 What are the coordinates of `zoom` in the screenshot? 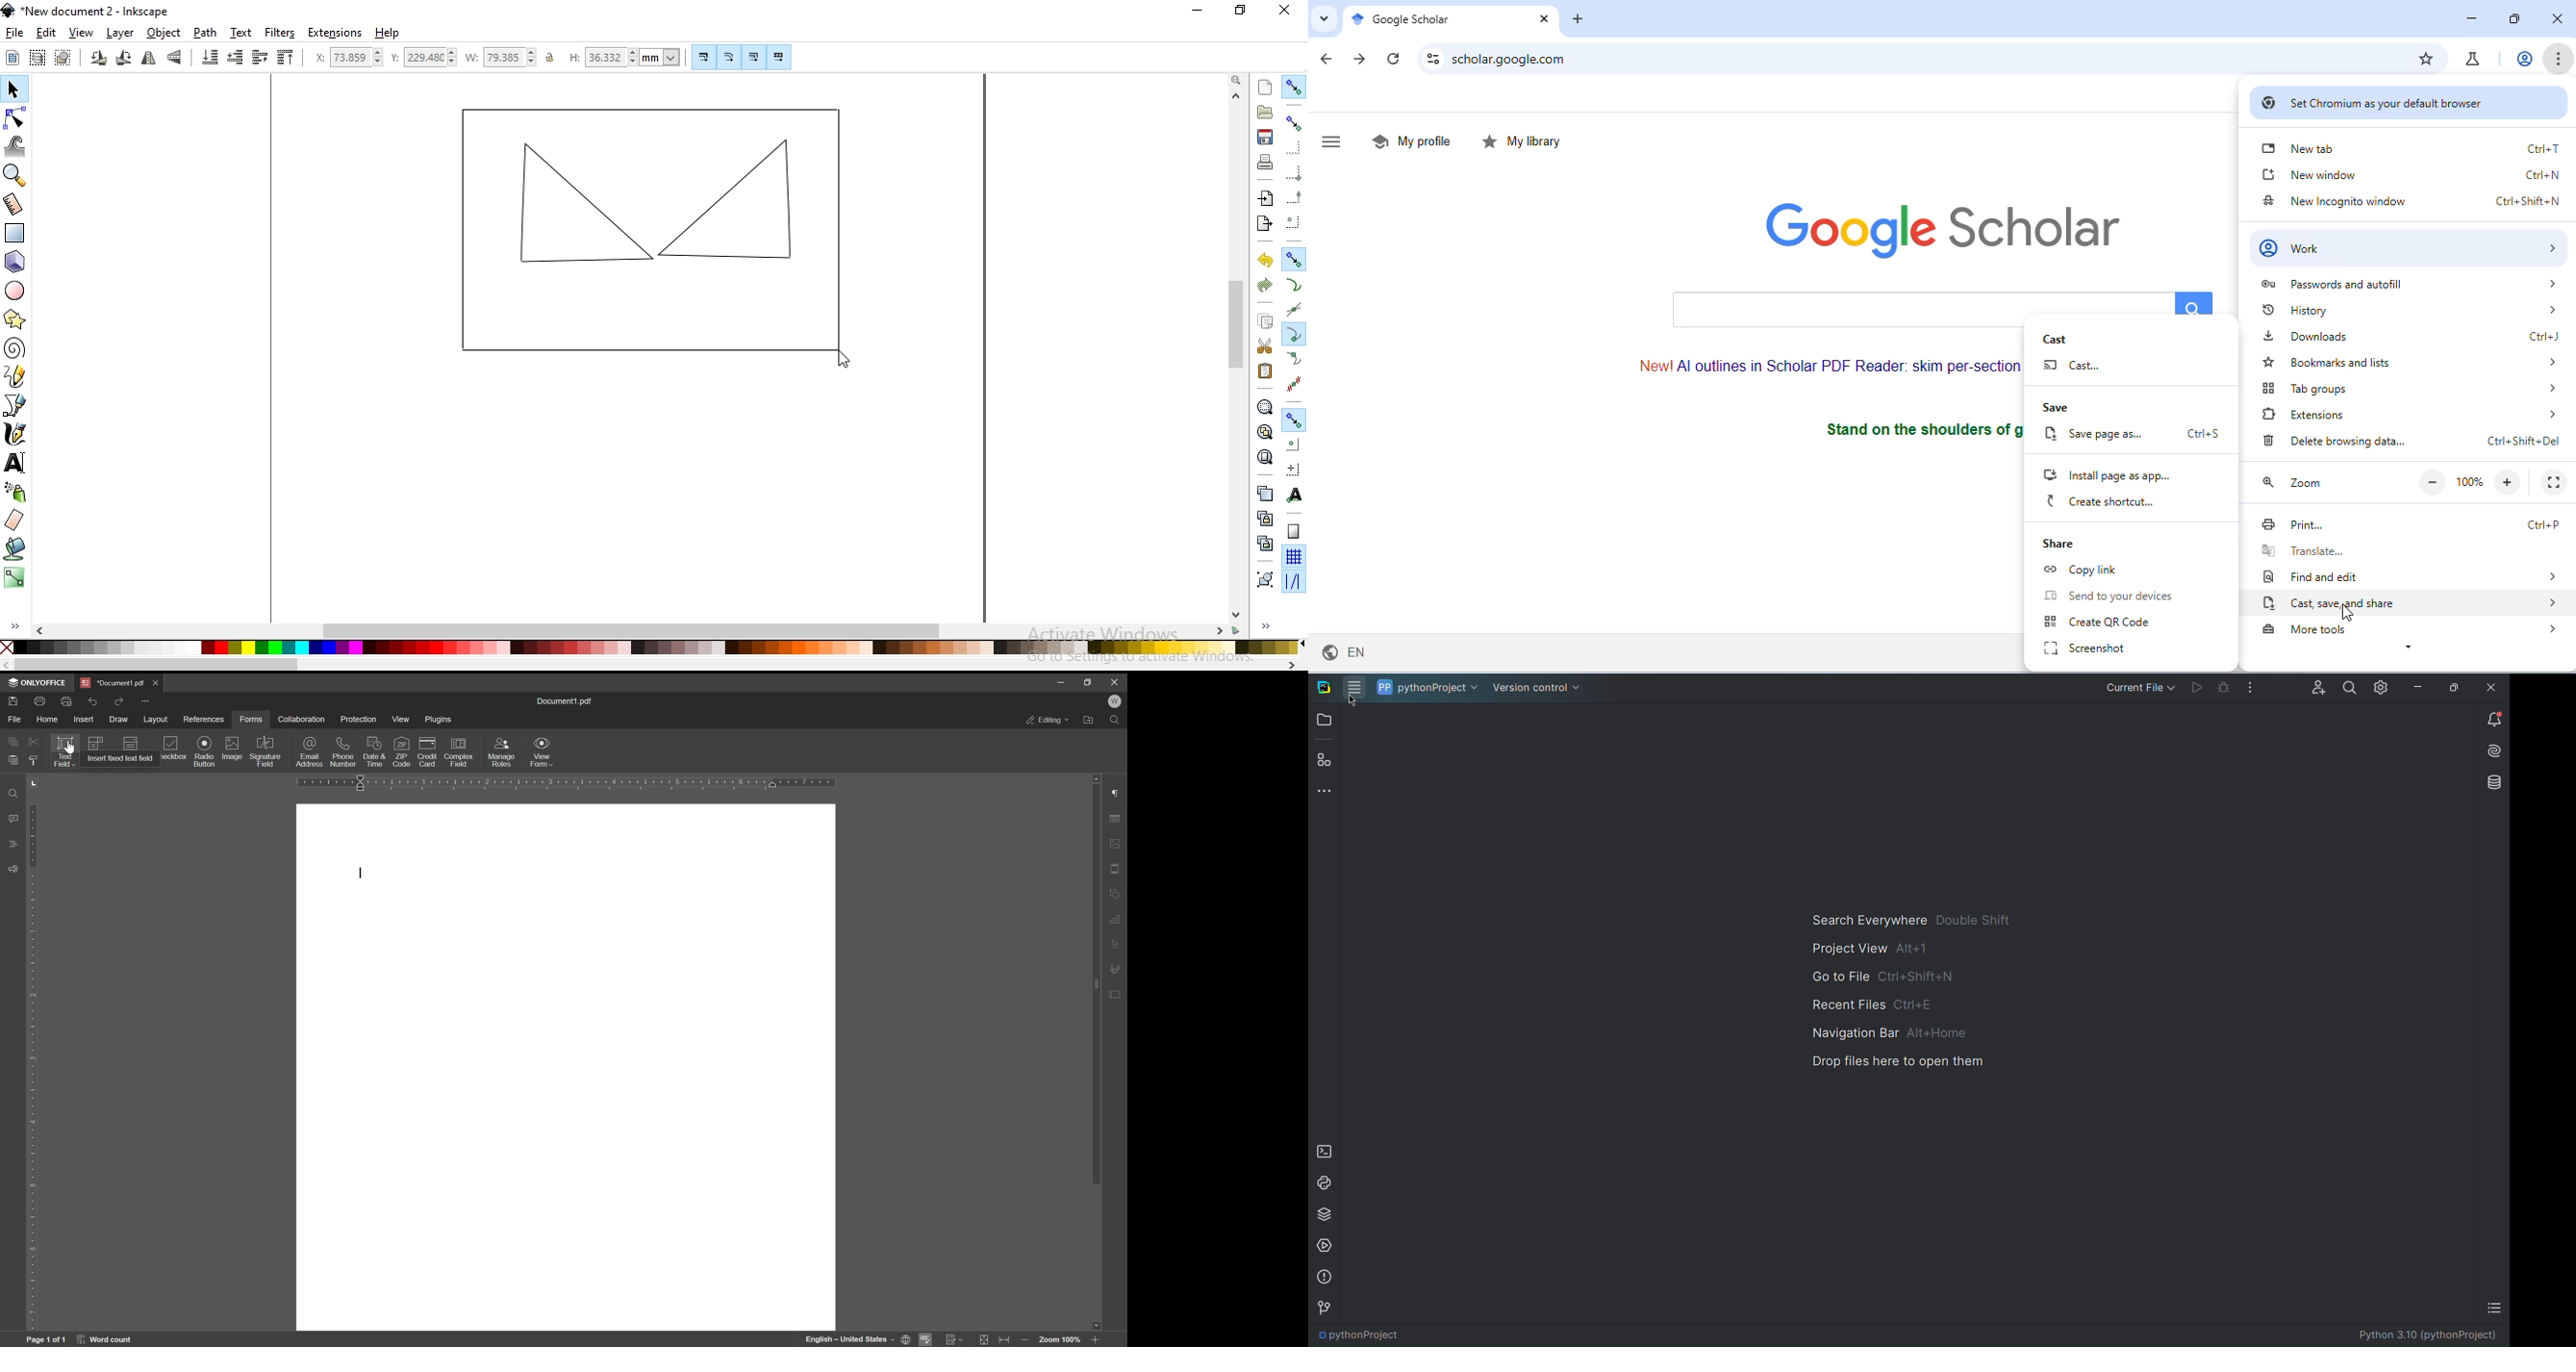 It's located at (2300, 482).